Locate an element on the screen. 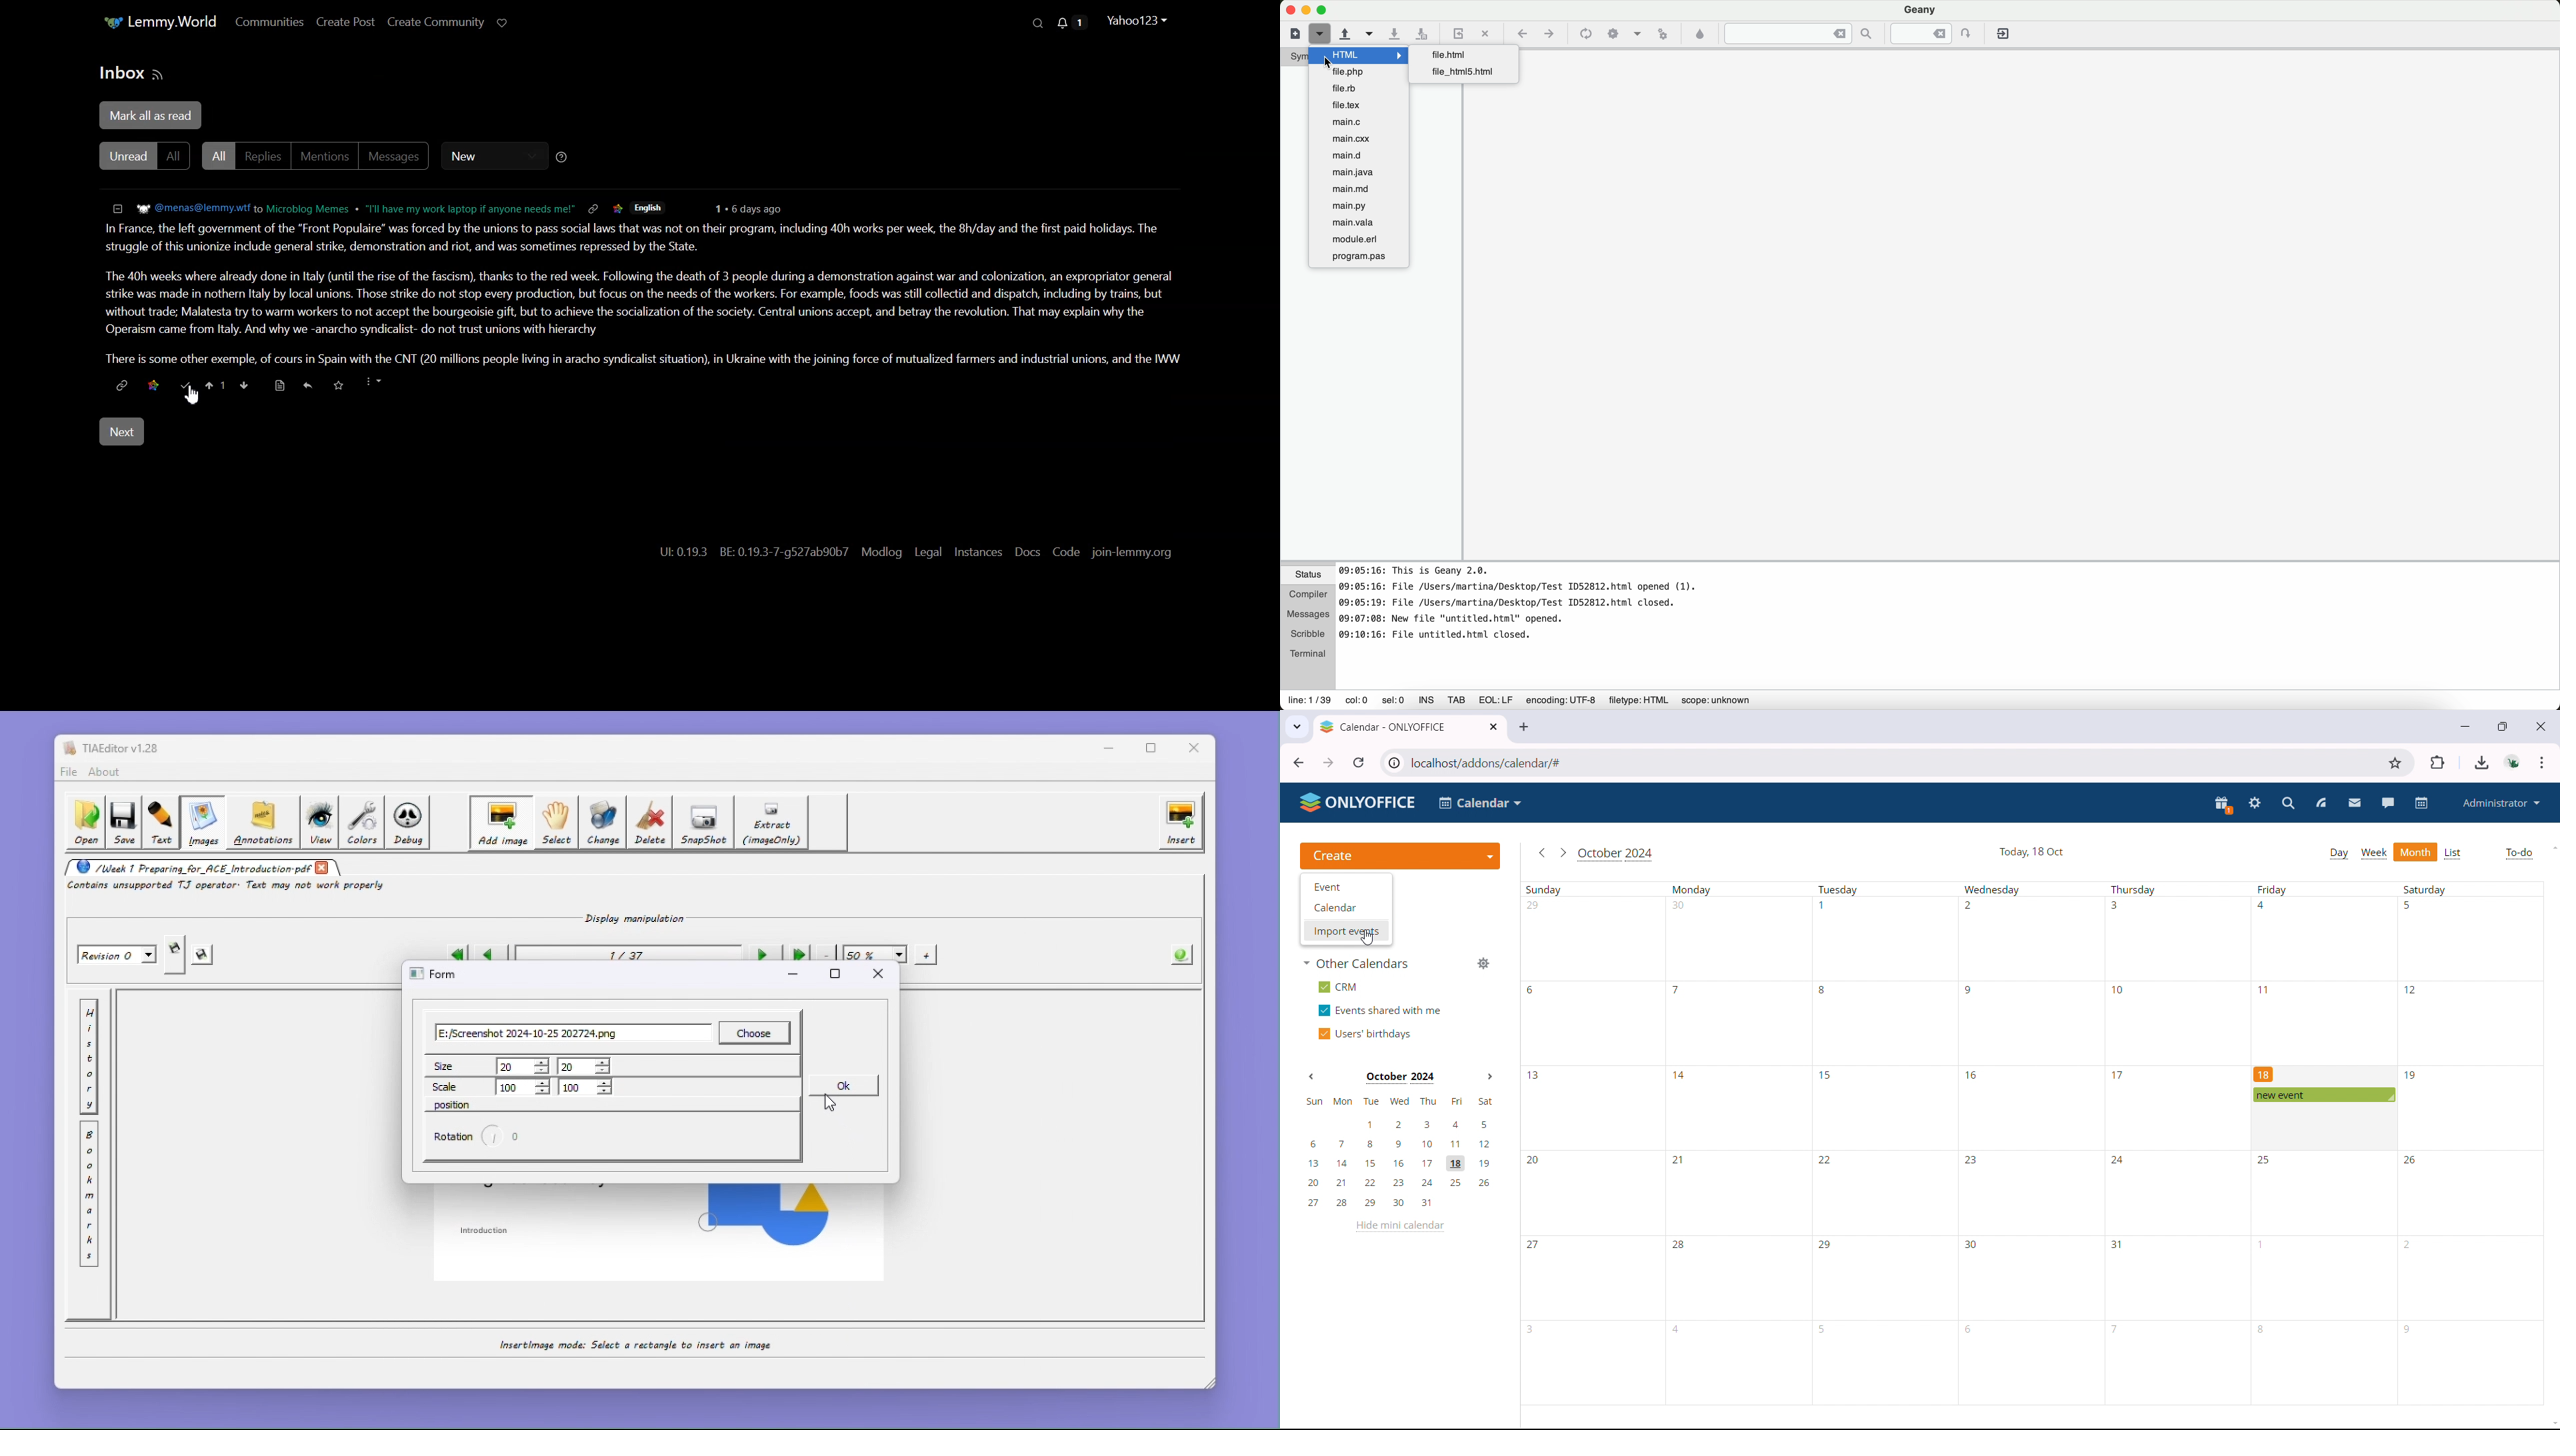 Image resolution: width=2576 pixels, height=1456 pixels. 30 is located at coordinates (1971, 1245).